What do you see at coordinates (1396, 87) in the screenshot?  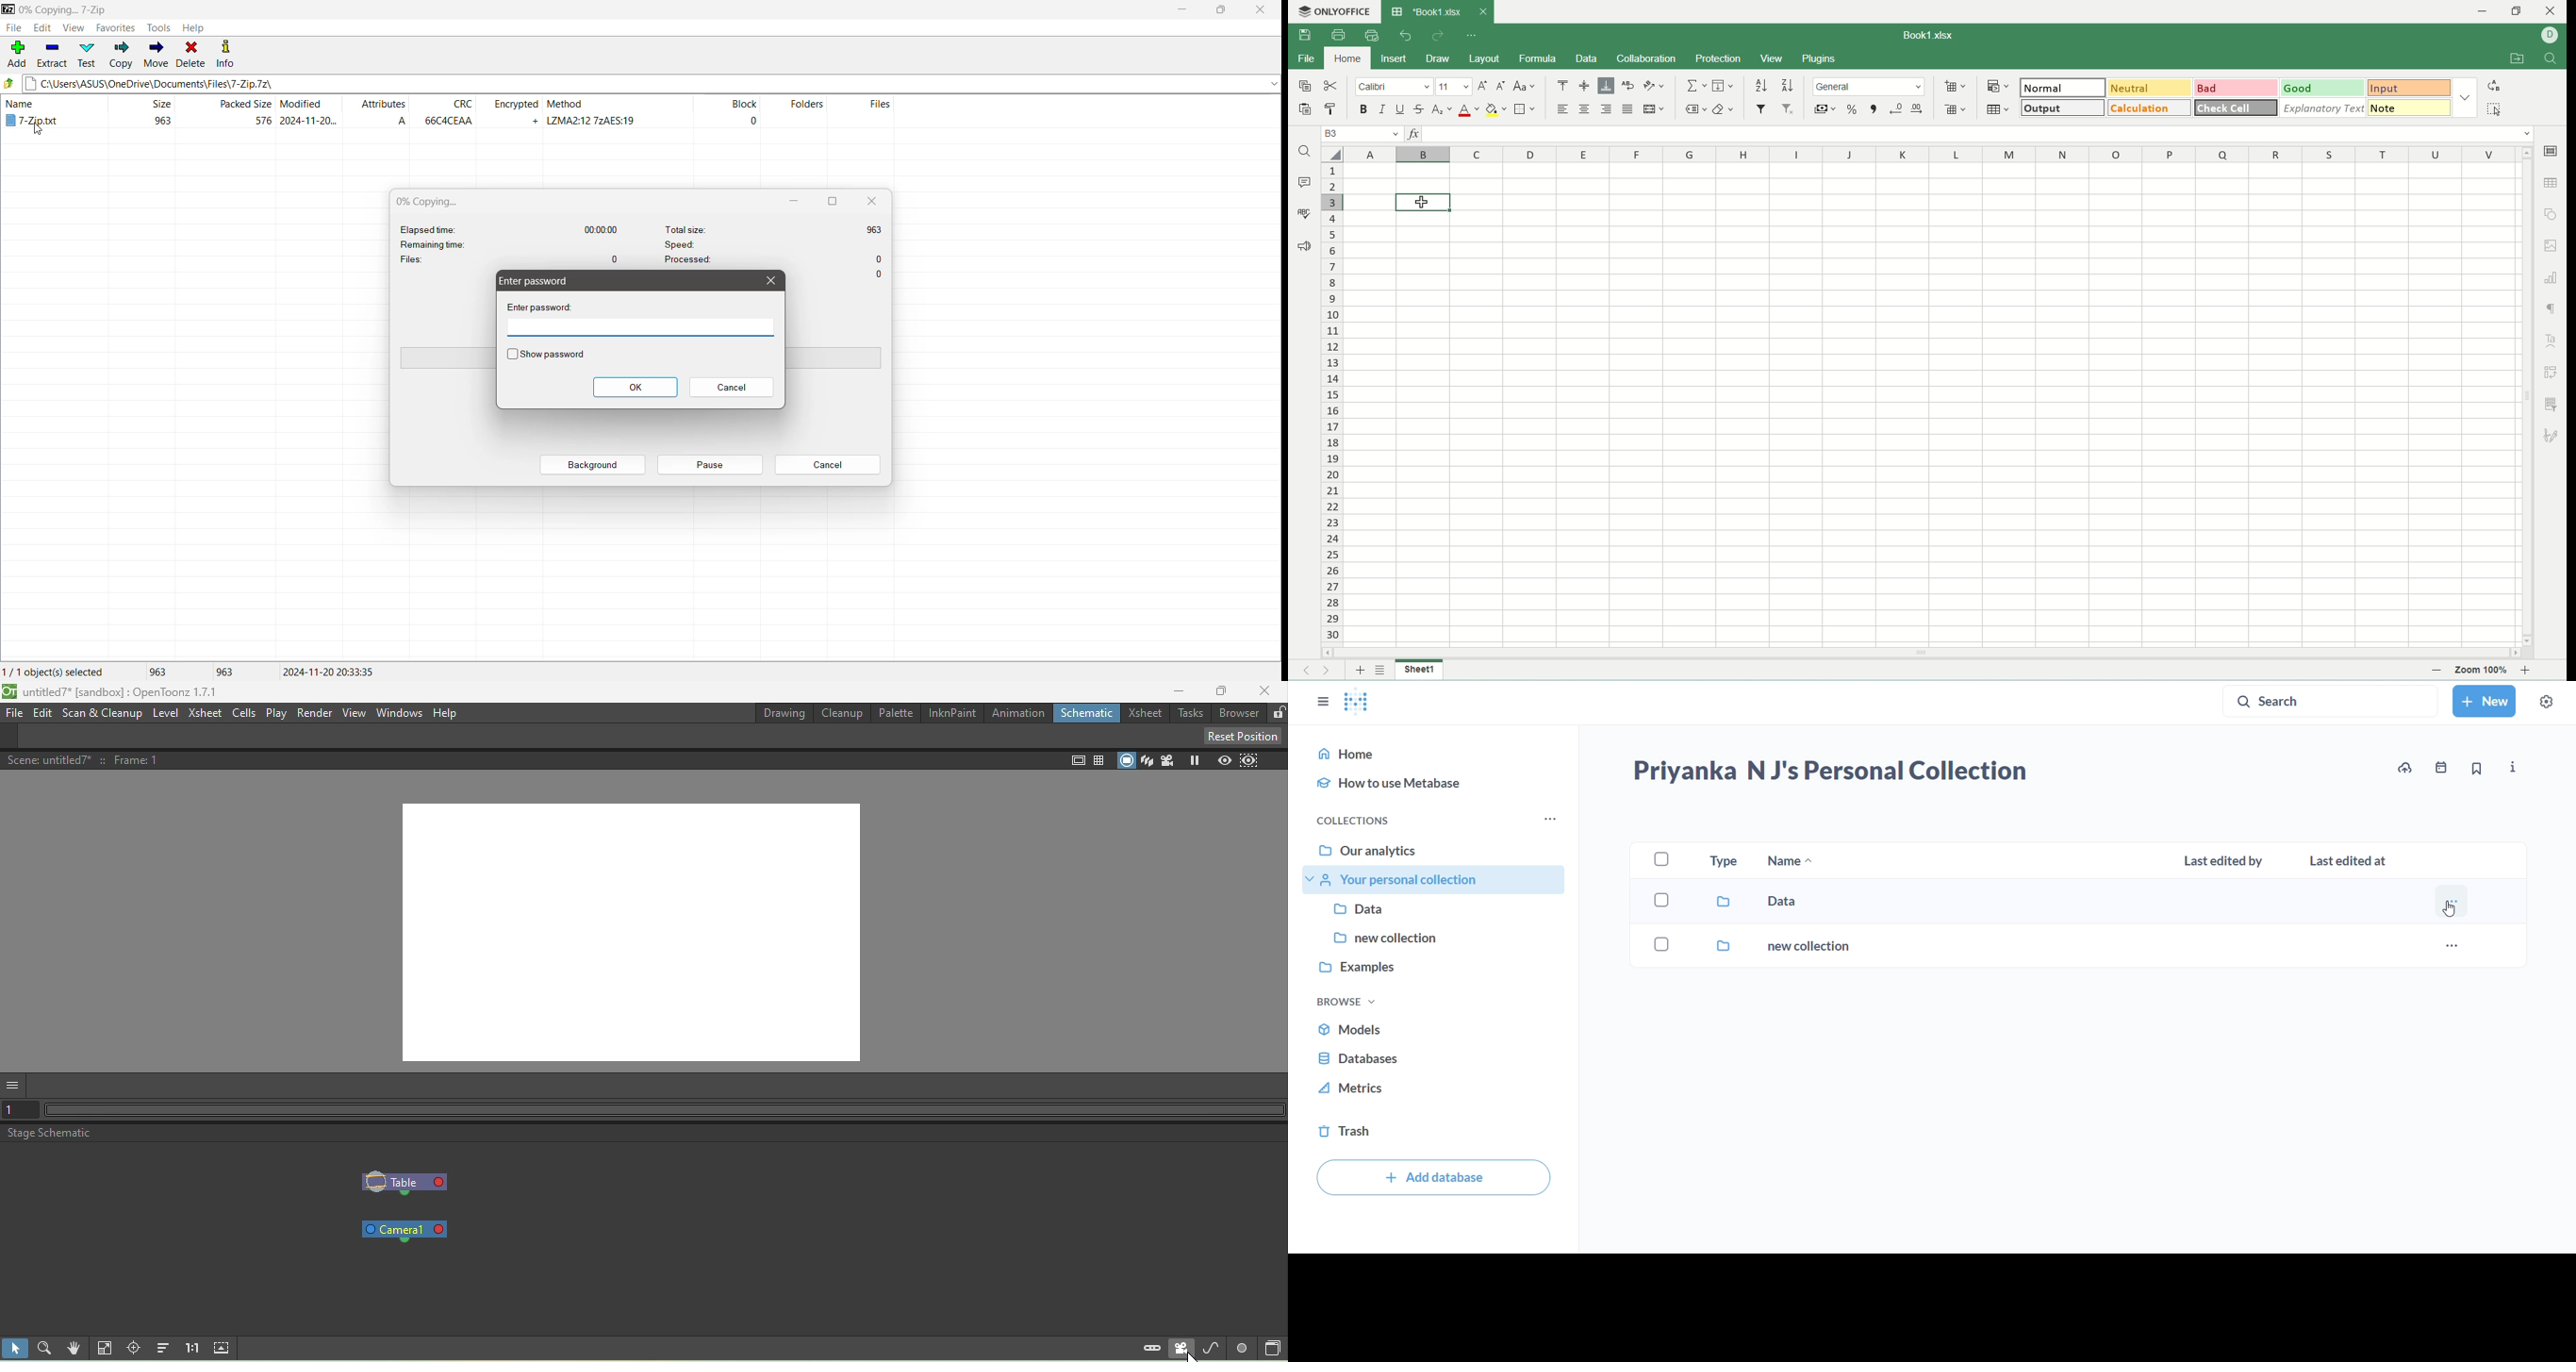 I see `font name` at bounding box center [1396, 87].